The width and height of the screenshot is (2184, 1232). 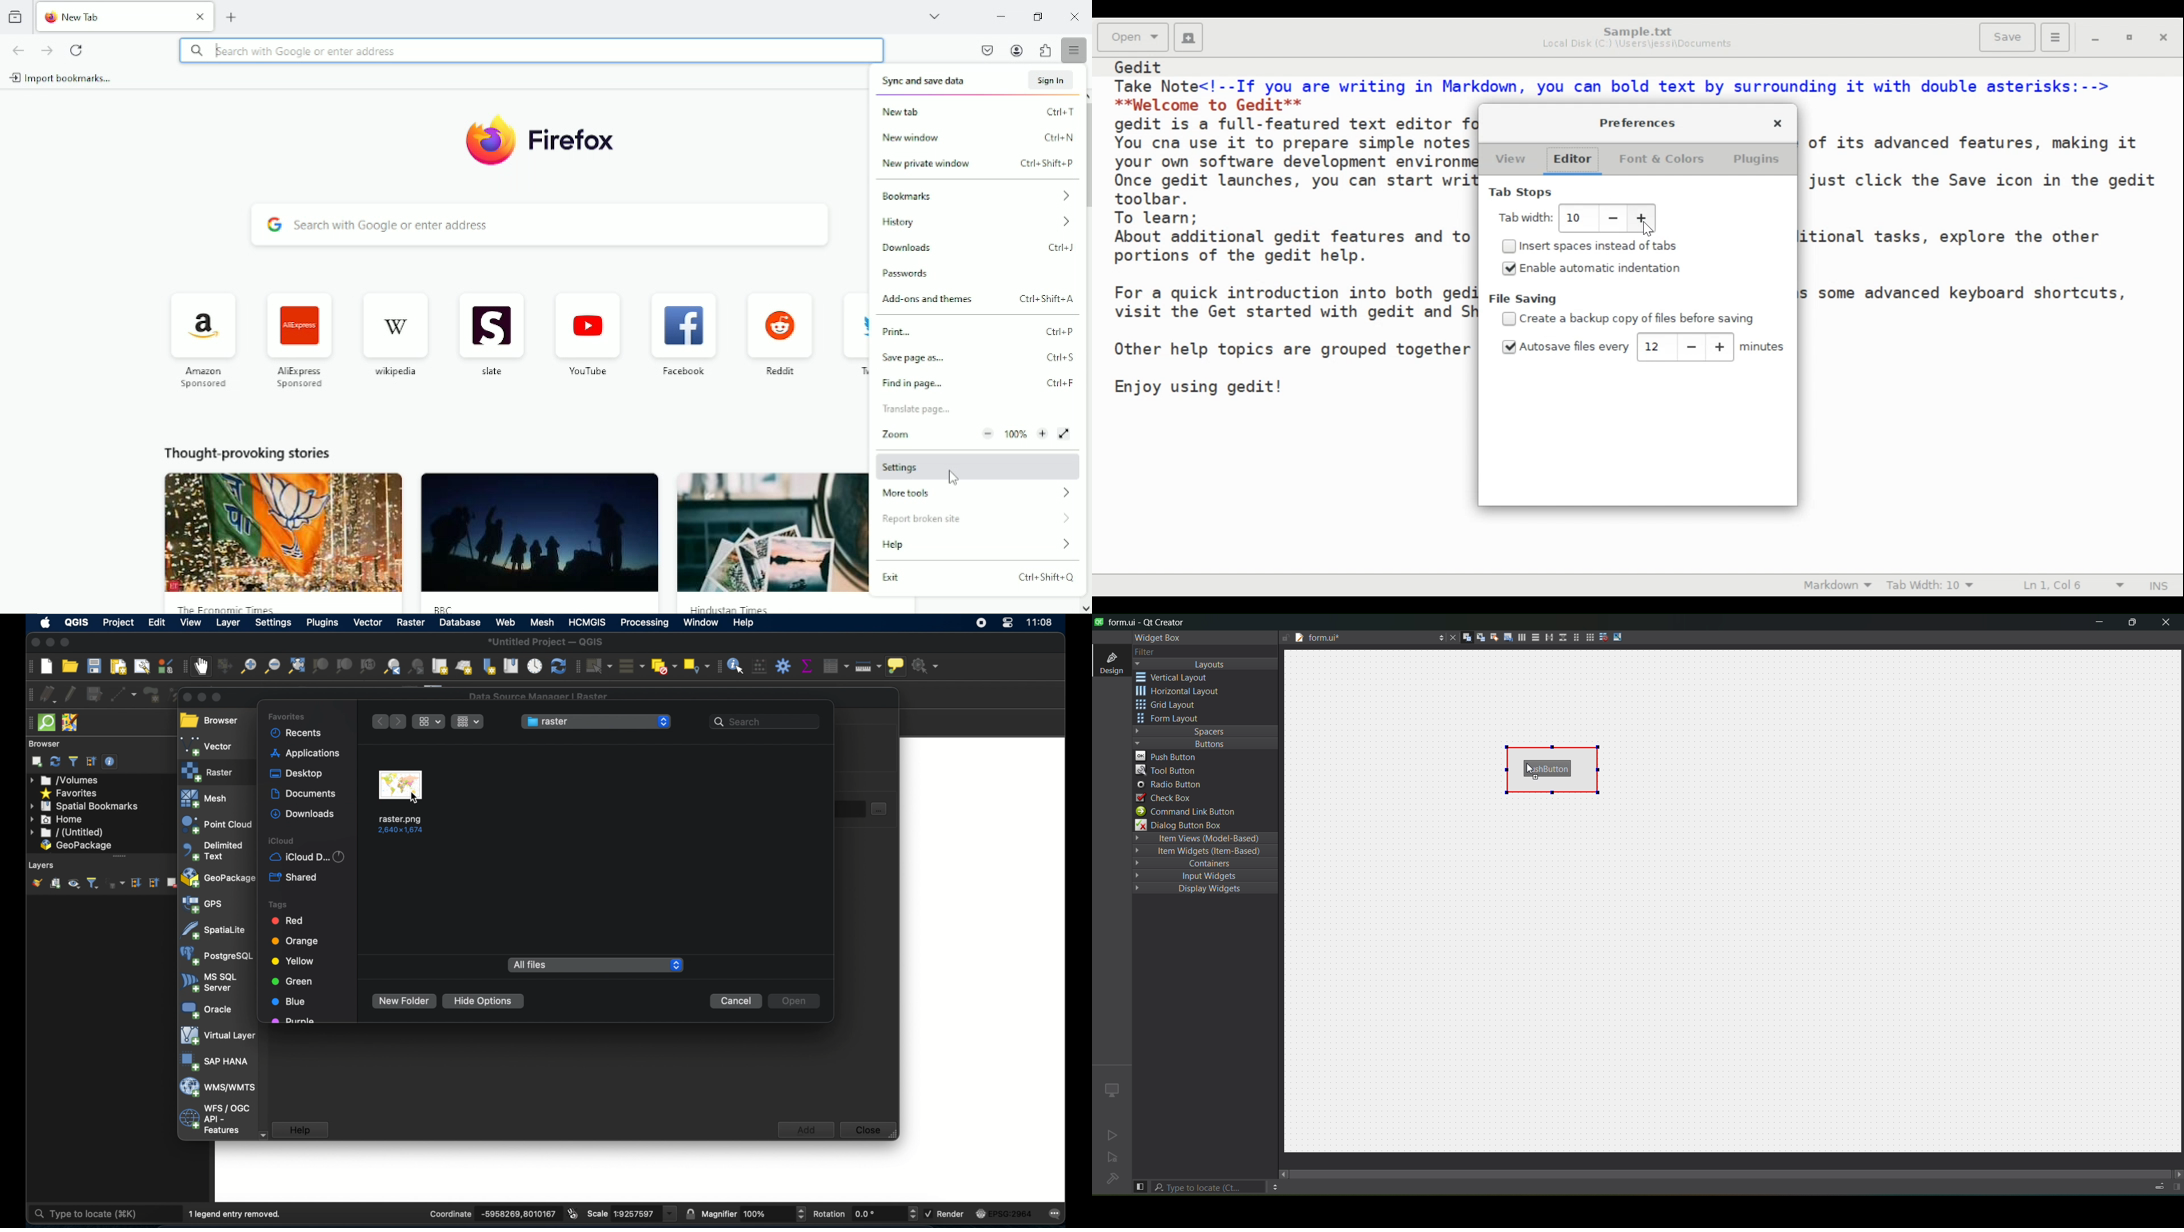 What do you see at coordinates (1480, 639) in the screenshot?
I see `edit signals` at bounding box center [1480, 639].